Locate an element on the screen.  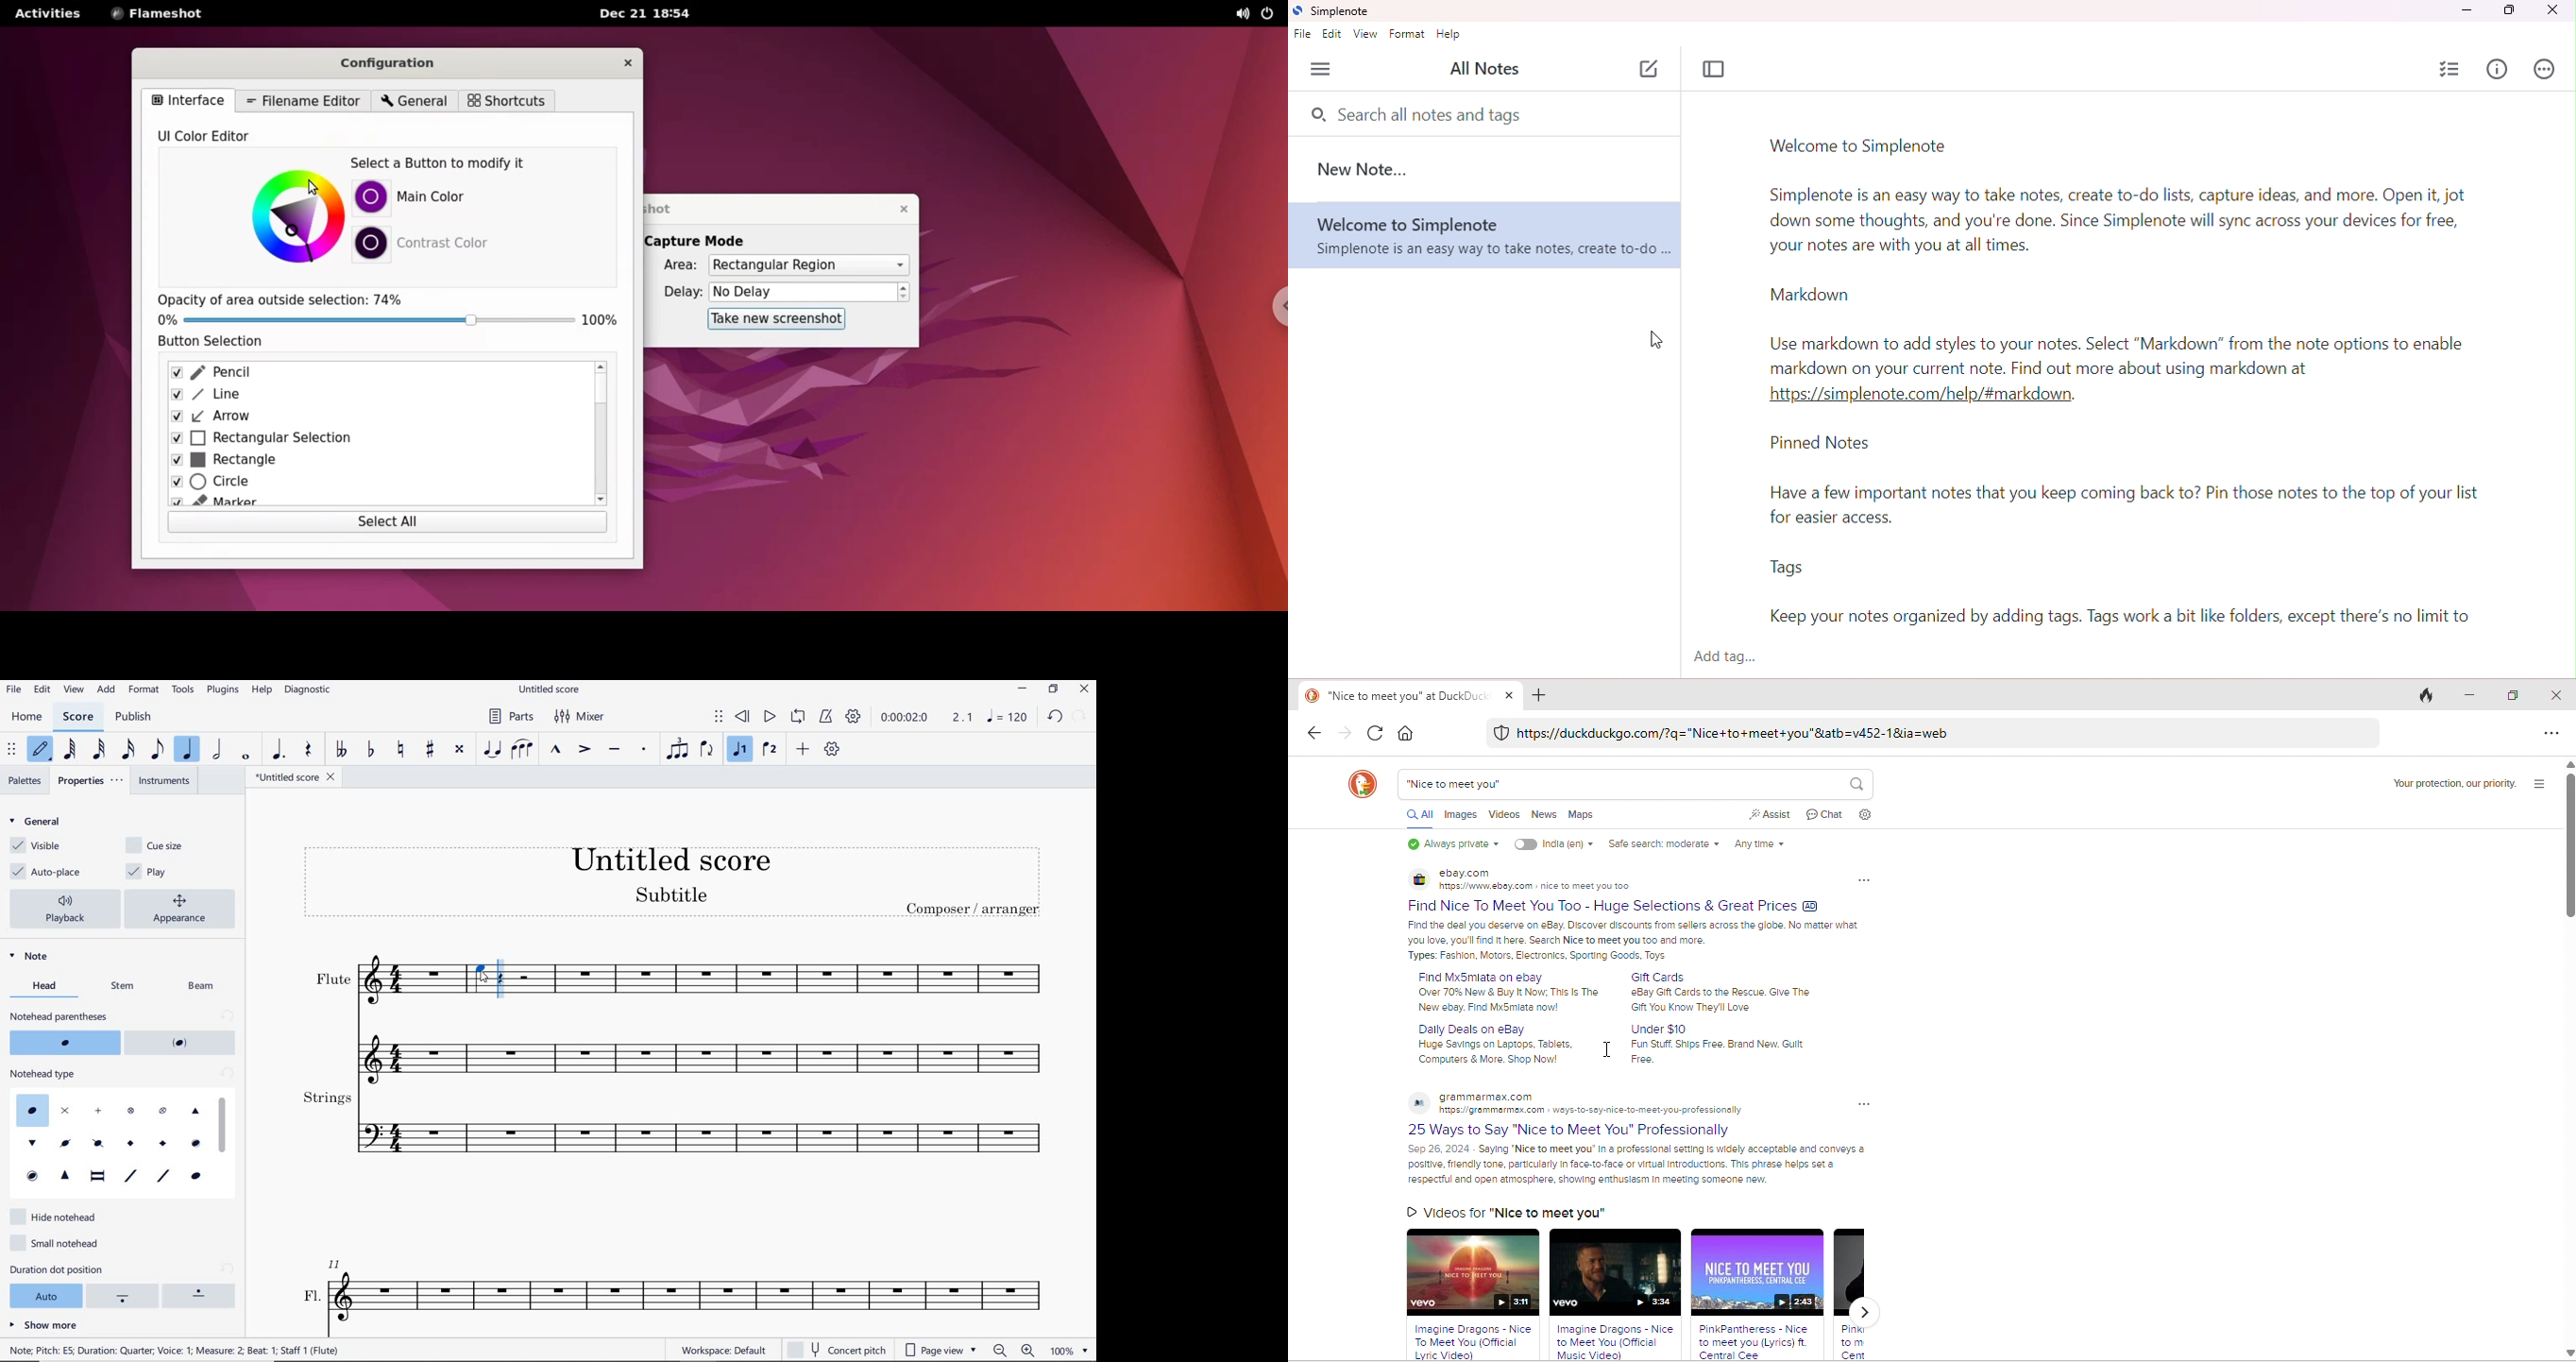
ADD is located at coordinates (106, 690).